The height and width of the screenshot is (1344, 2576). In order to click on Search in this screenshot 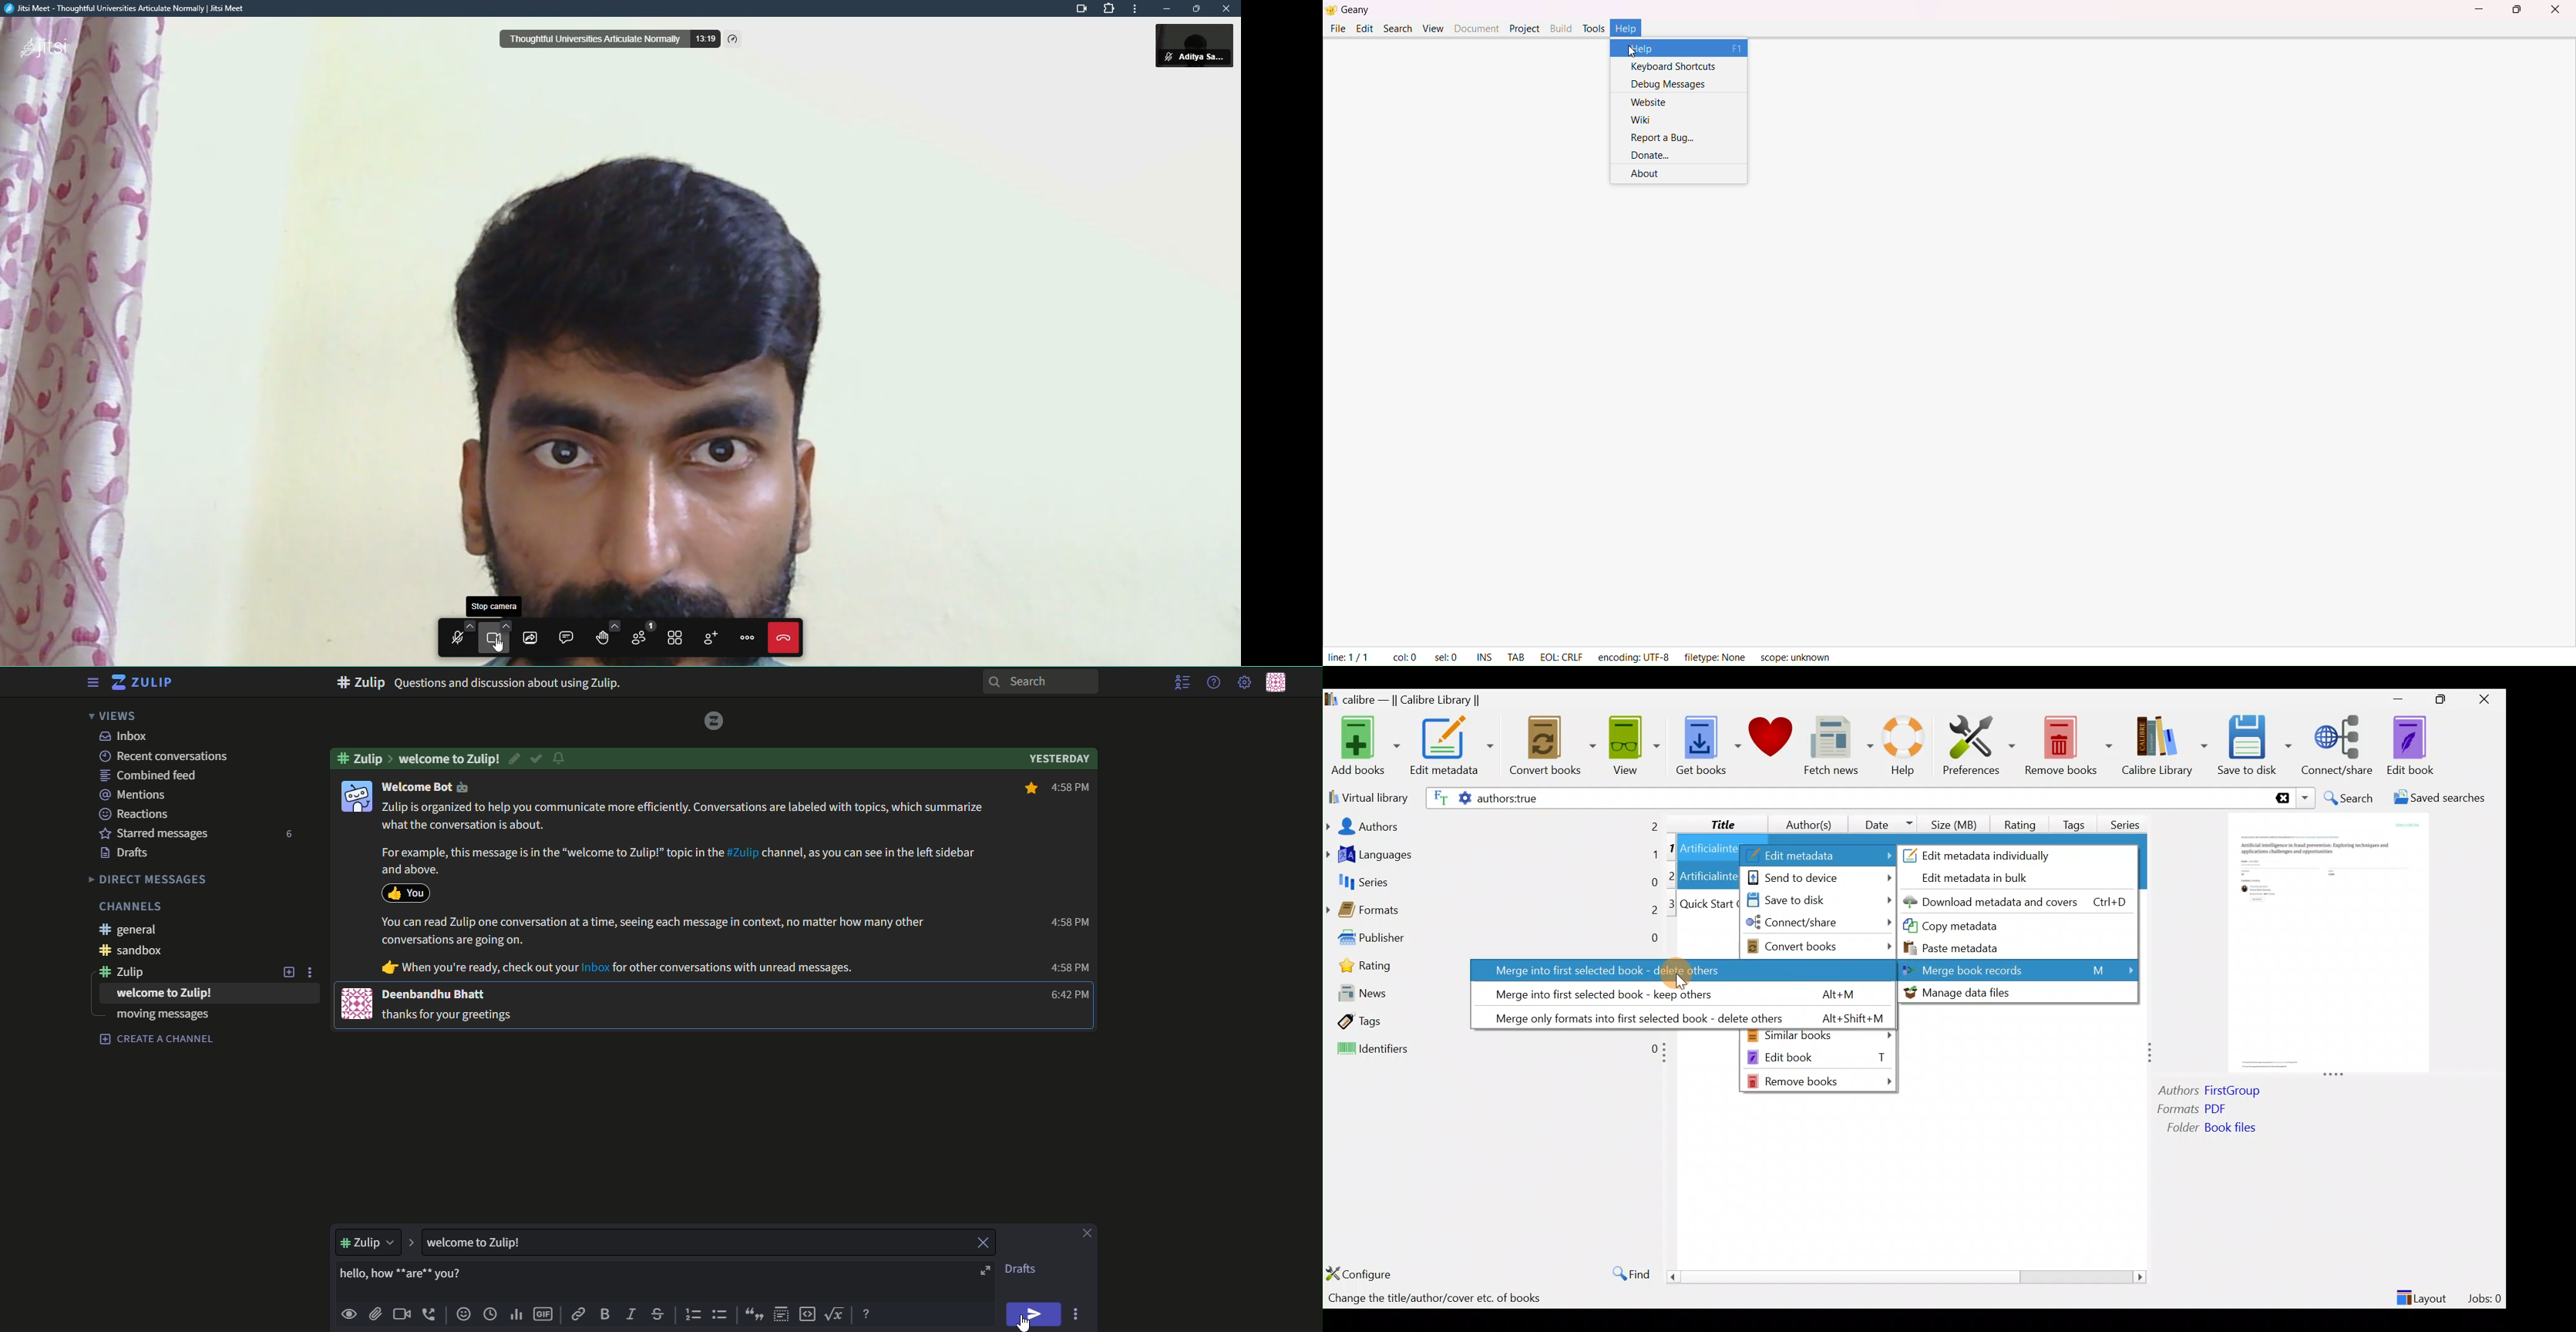, I will do `click(2350, 798)`.